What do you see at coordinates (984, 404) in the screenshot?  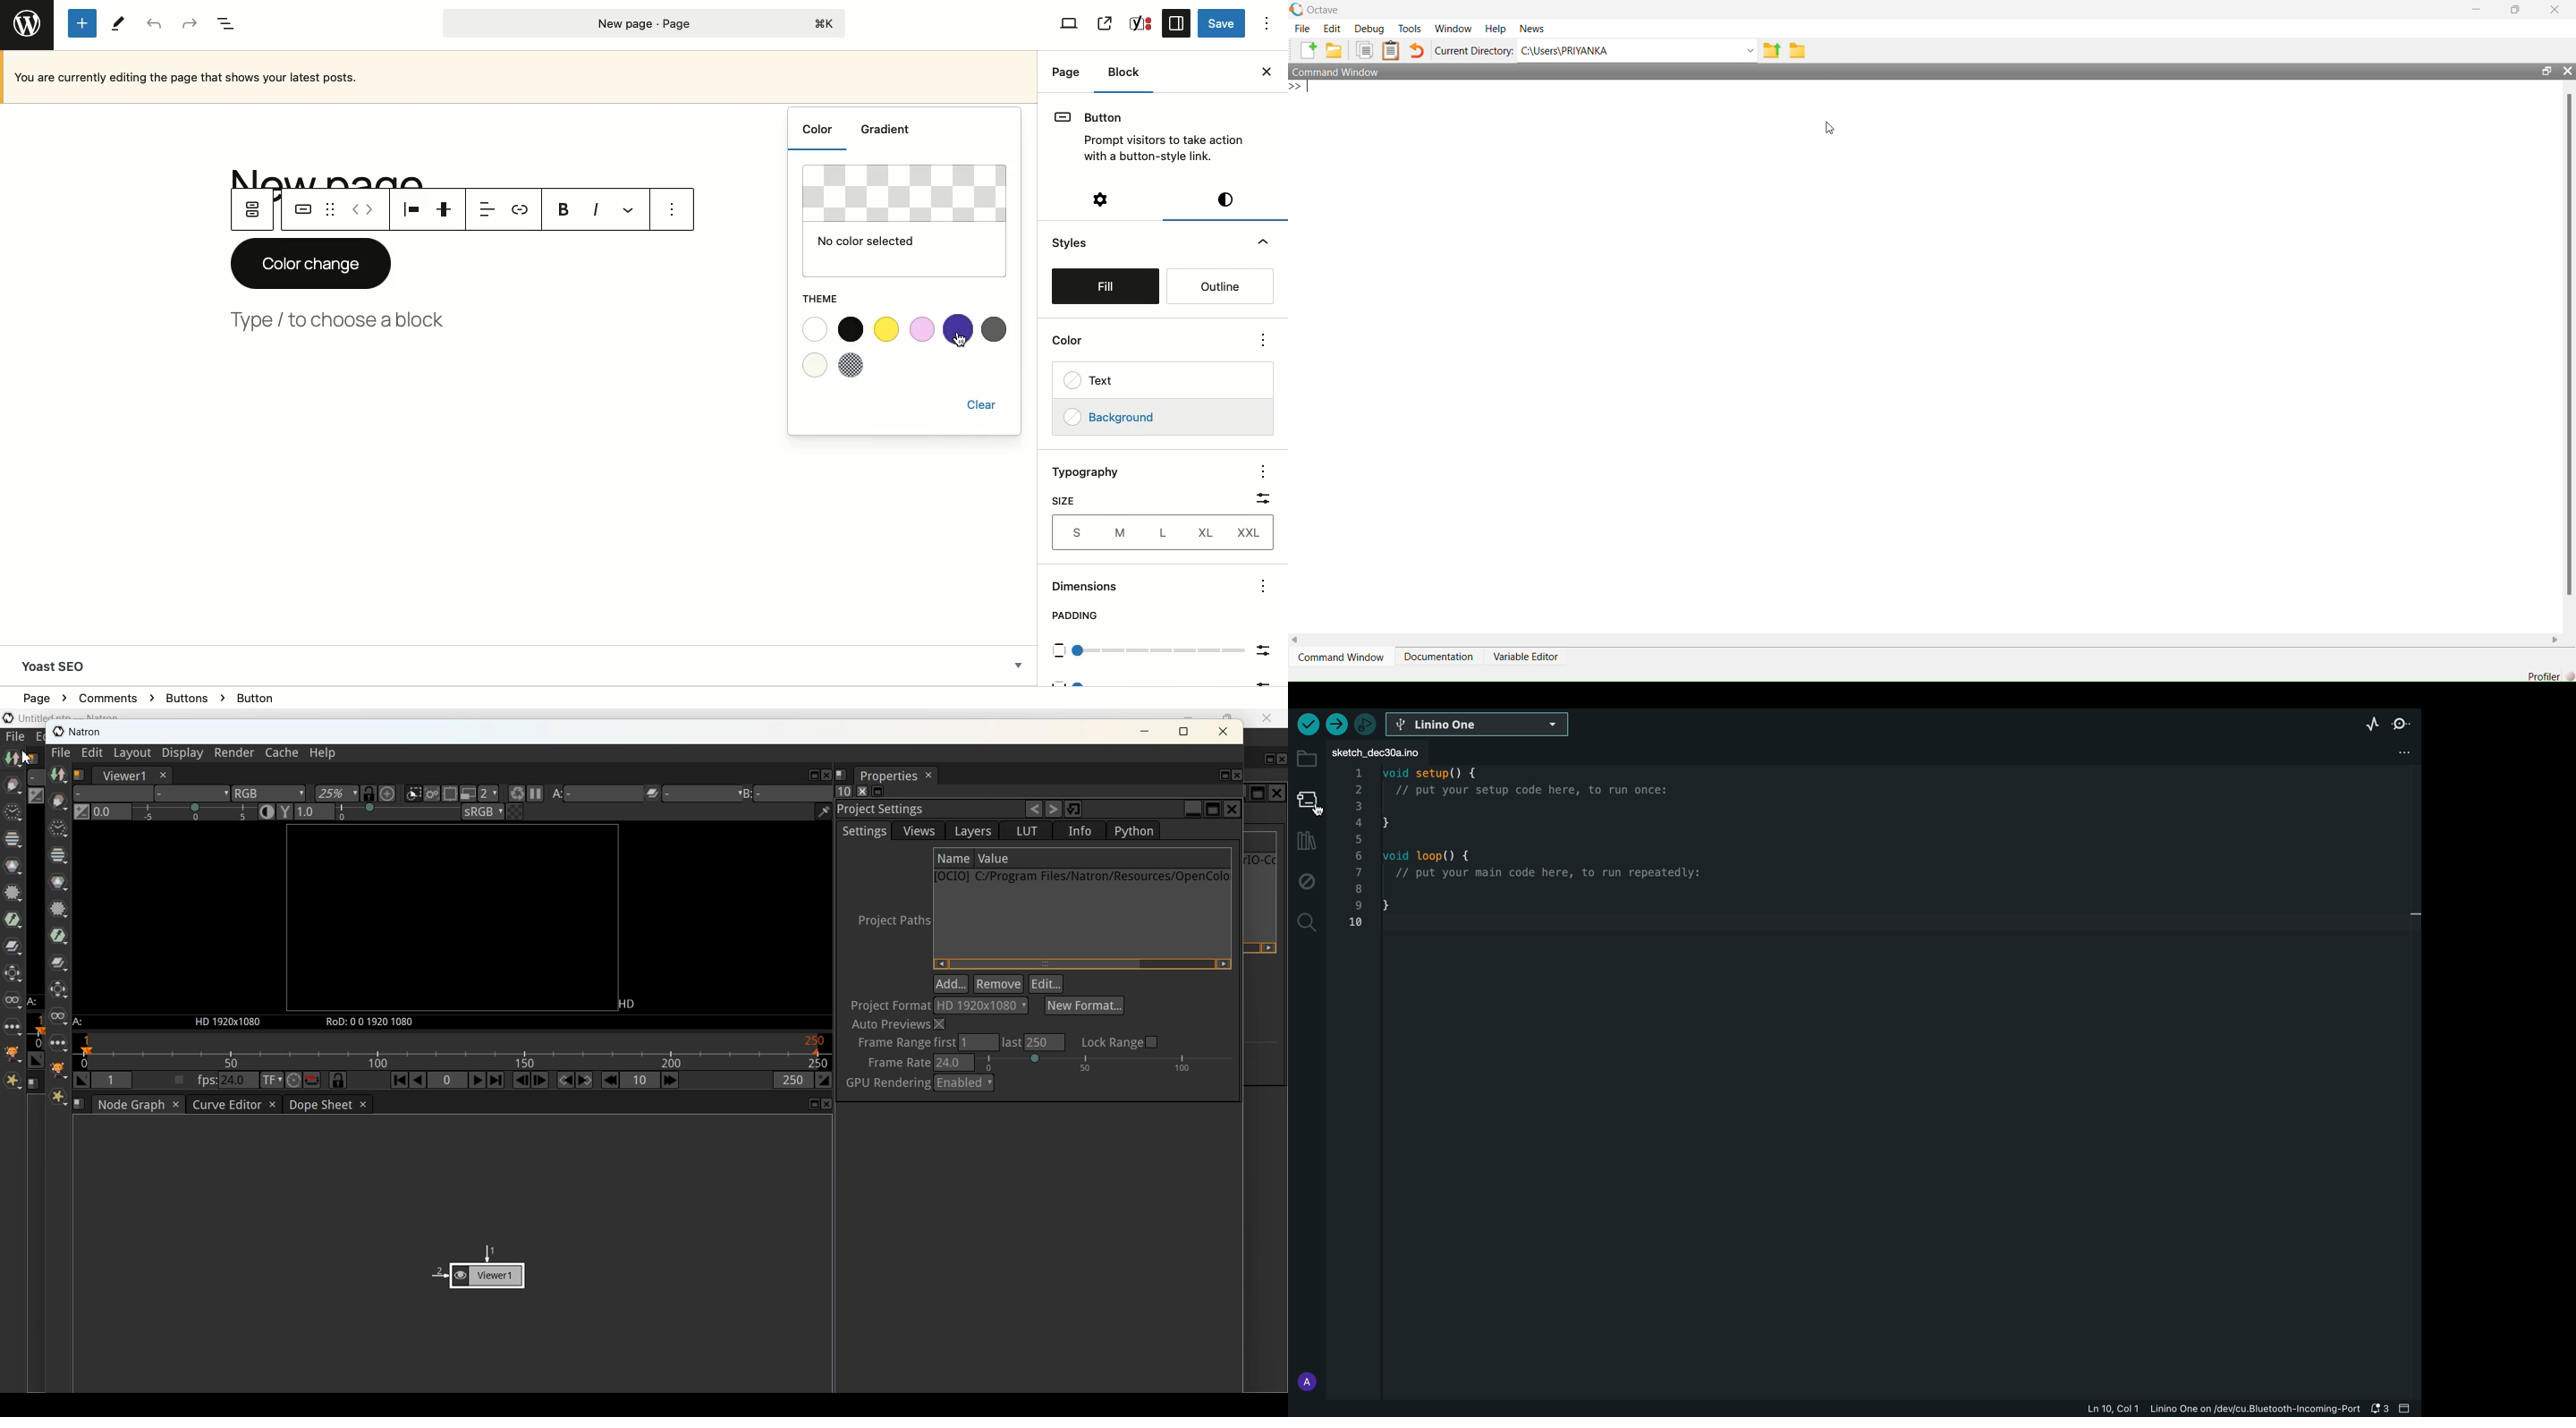 I see `Clear` at bounding box center [984, 404].